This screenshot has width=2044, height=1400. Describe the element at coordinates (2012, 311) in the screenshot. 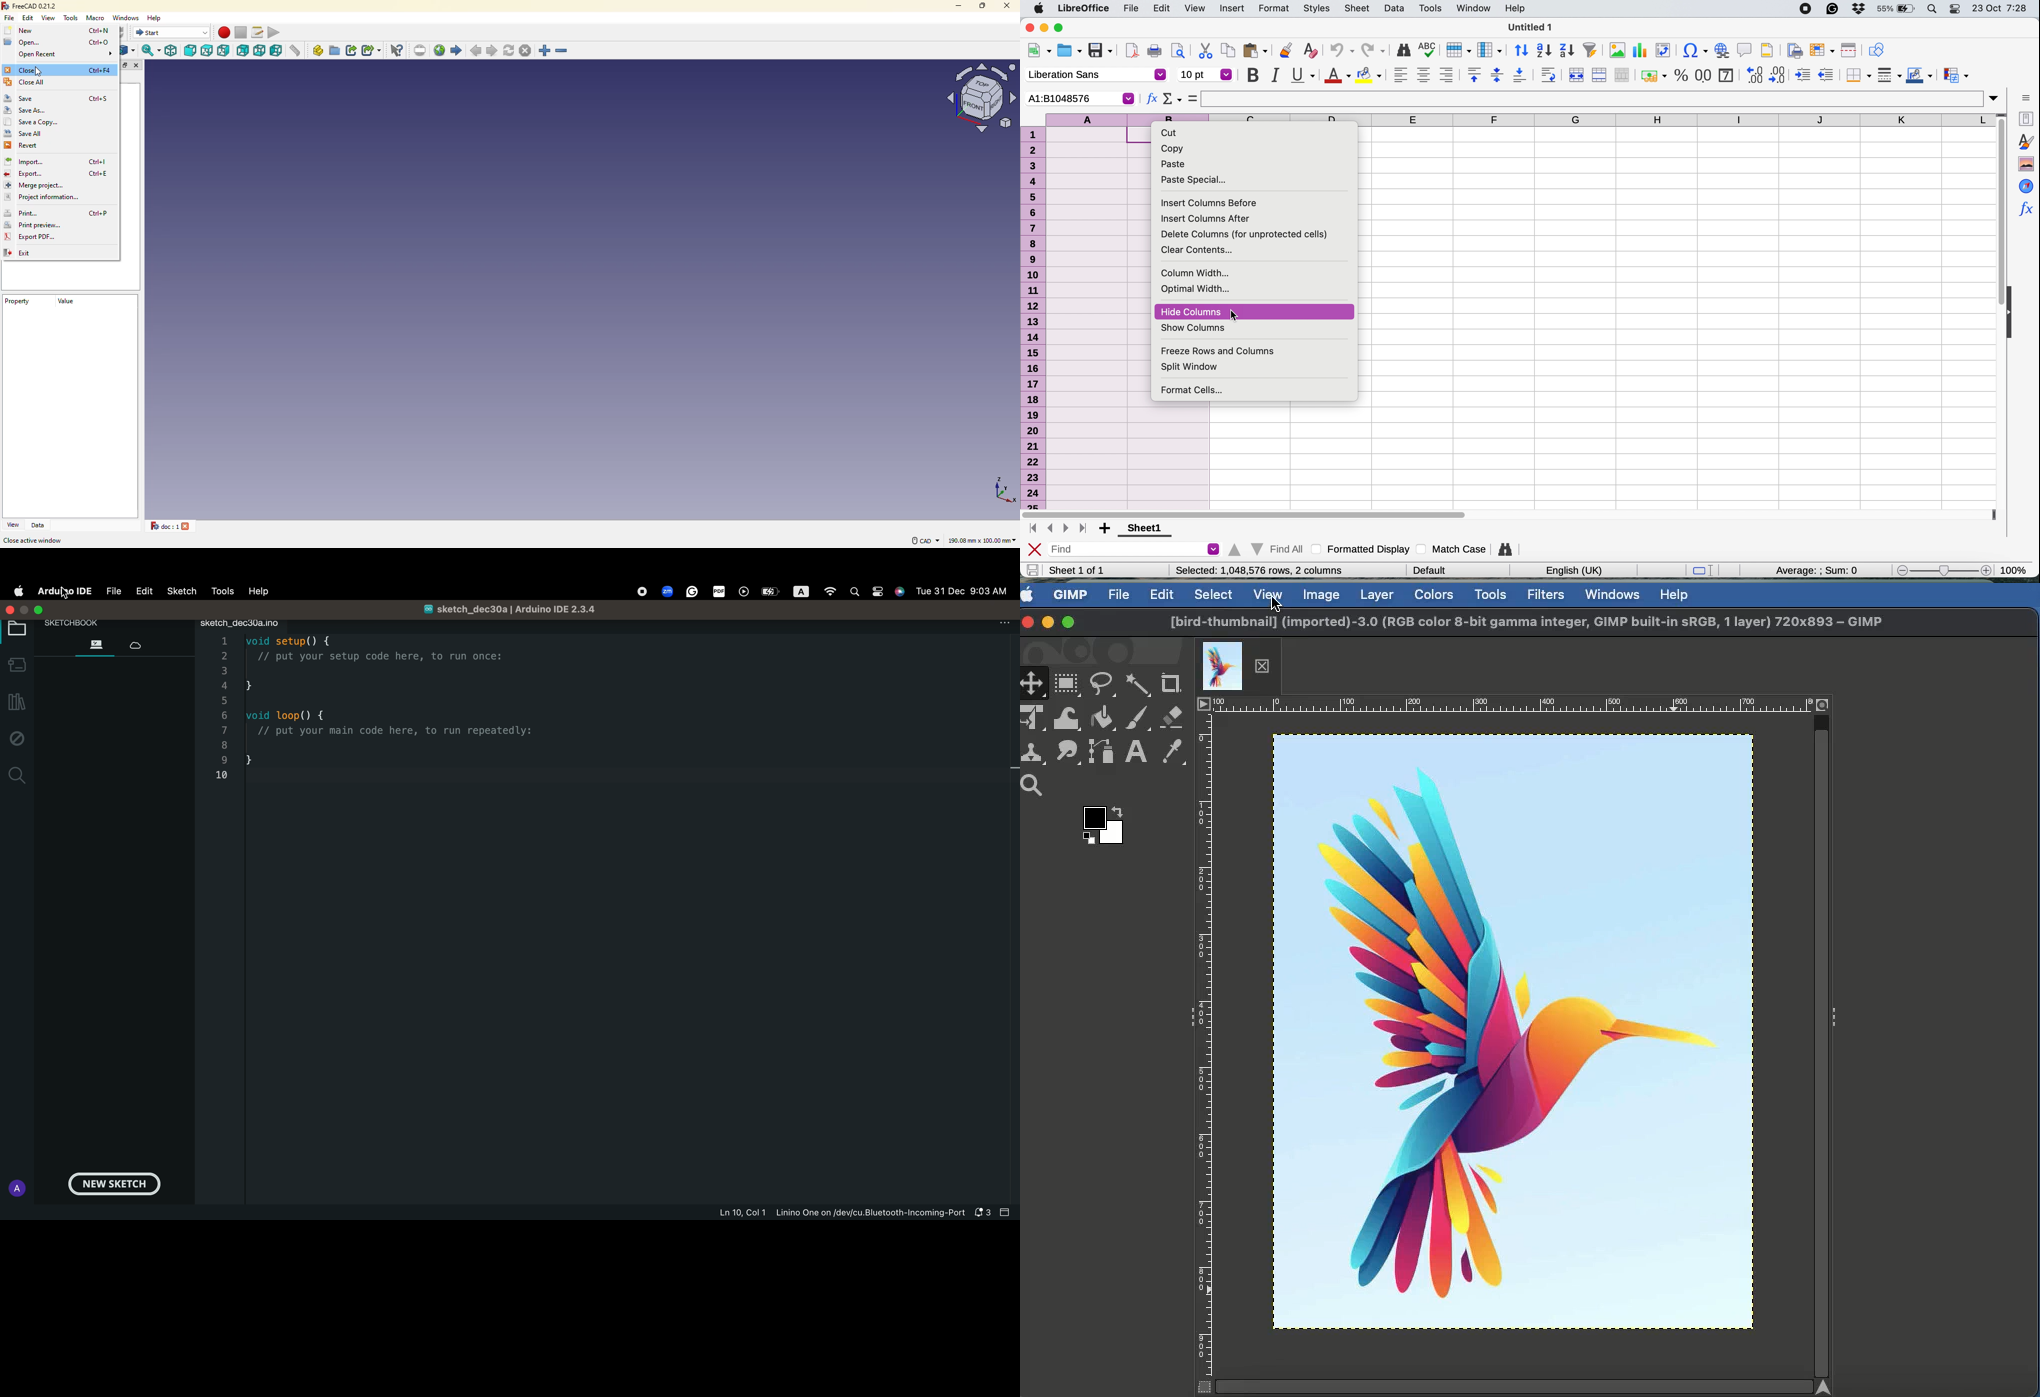

I see `collapse` at that location.